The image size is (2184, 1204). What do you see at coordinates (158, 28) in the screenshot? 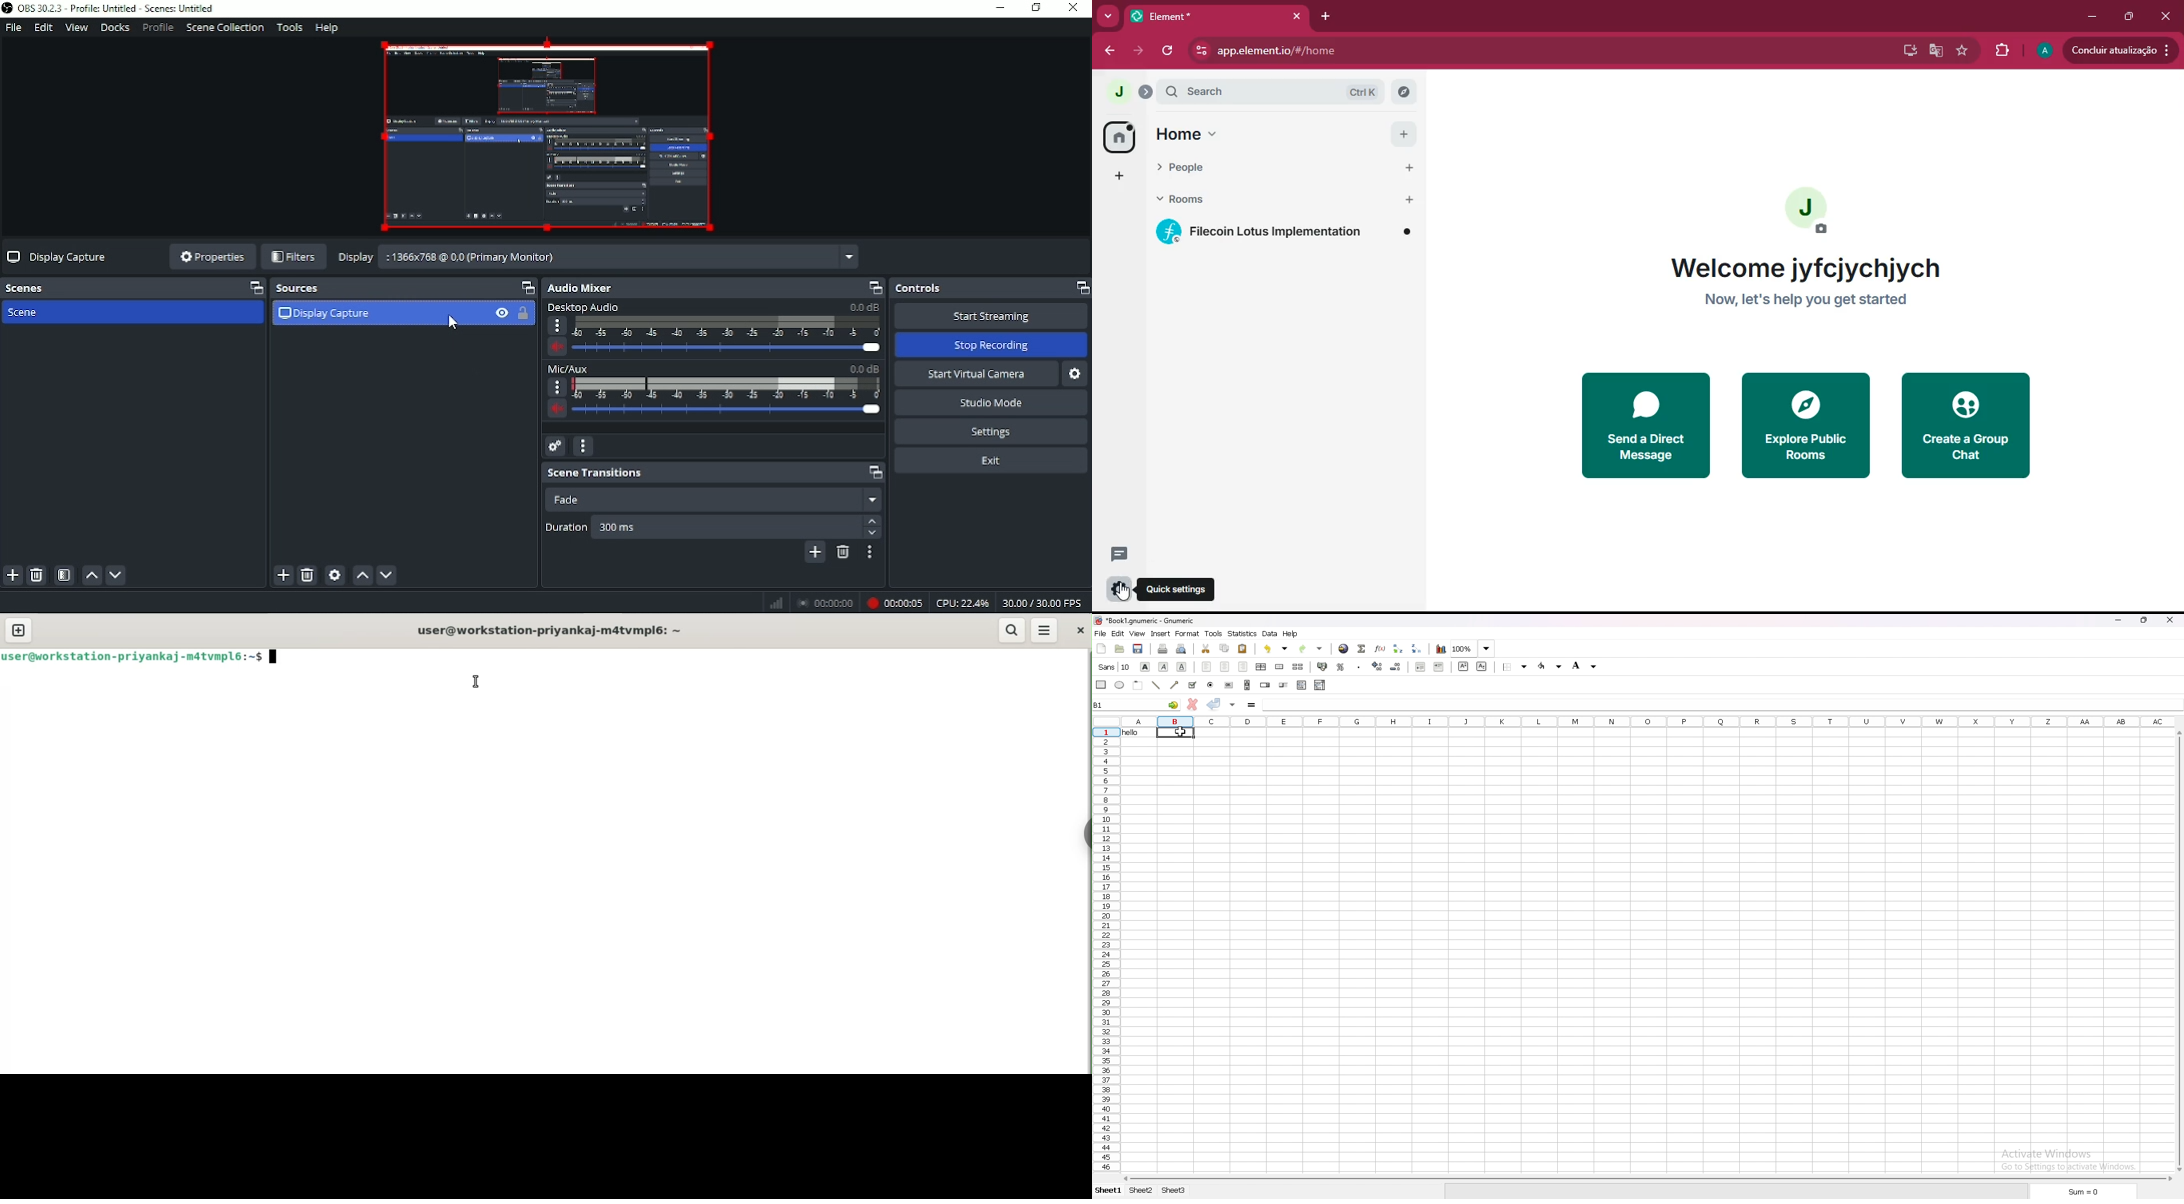
I see `Profile` at bounding box center [158, 28].